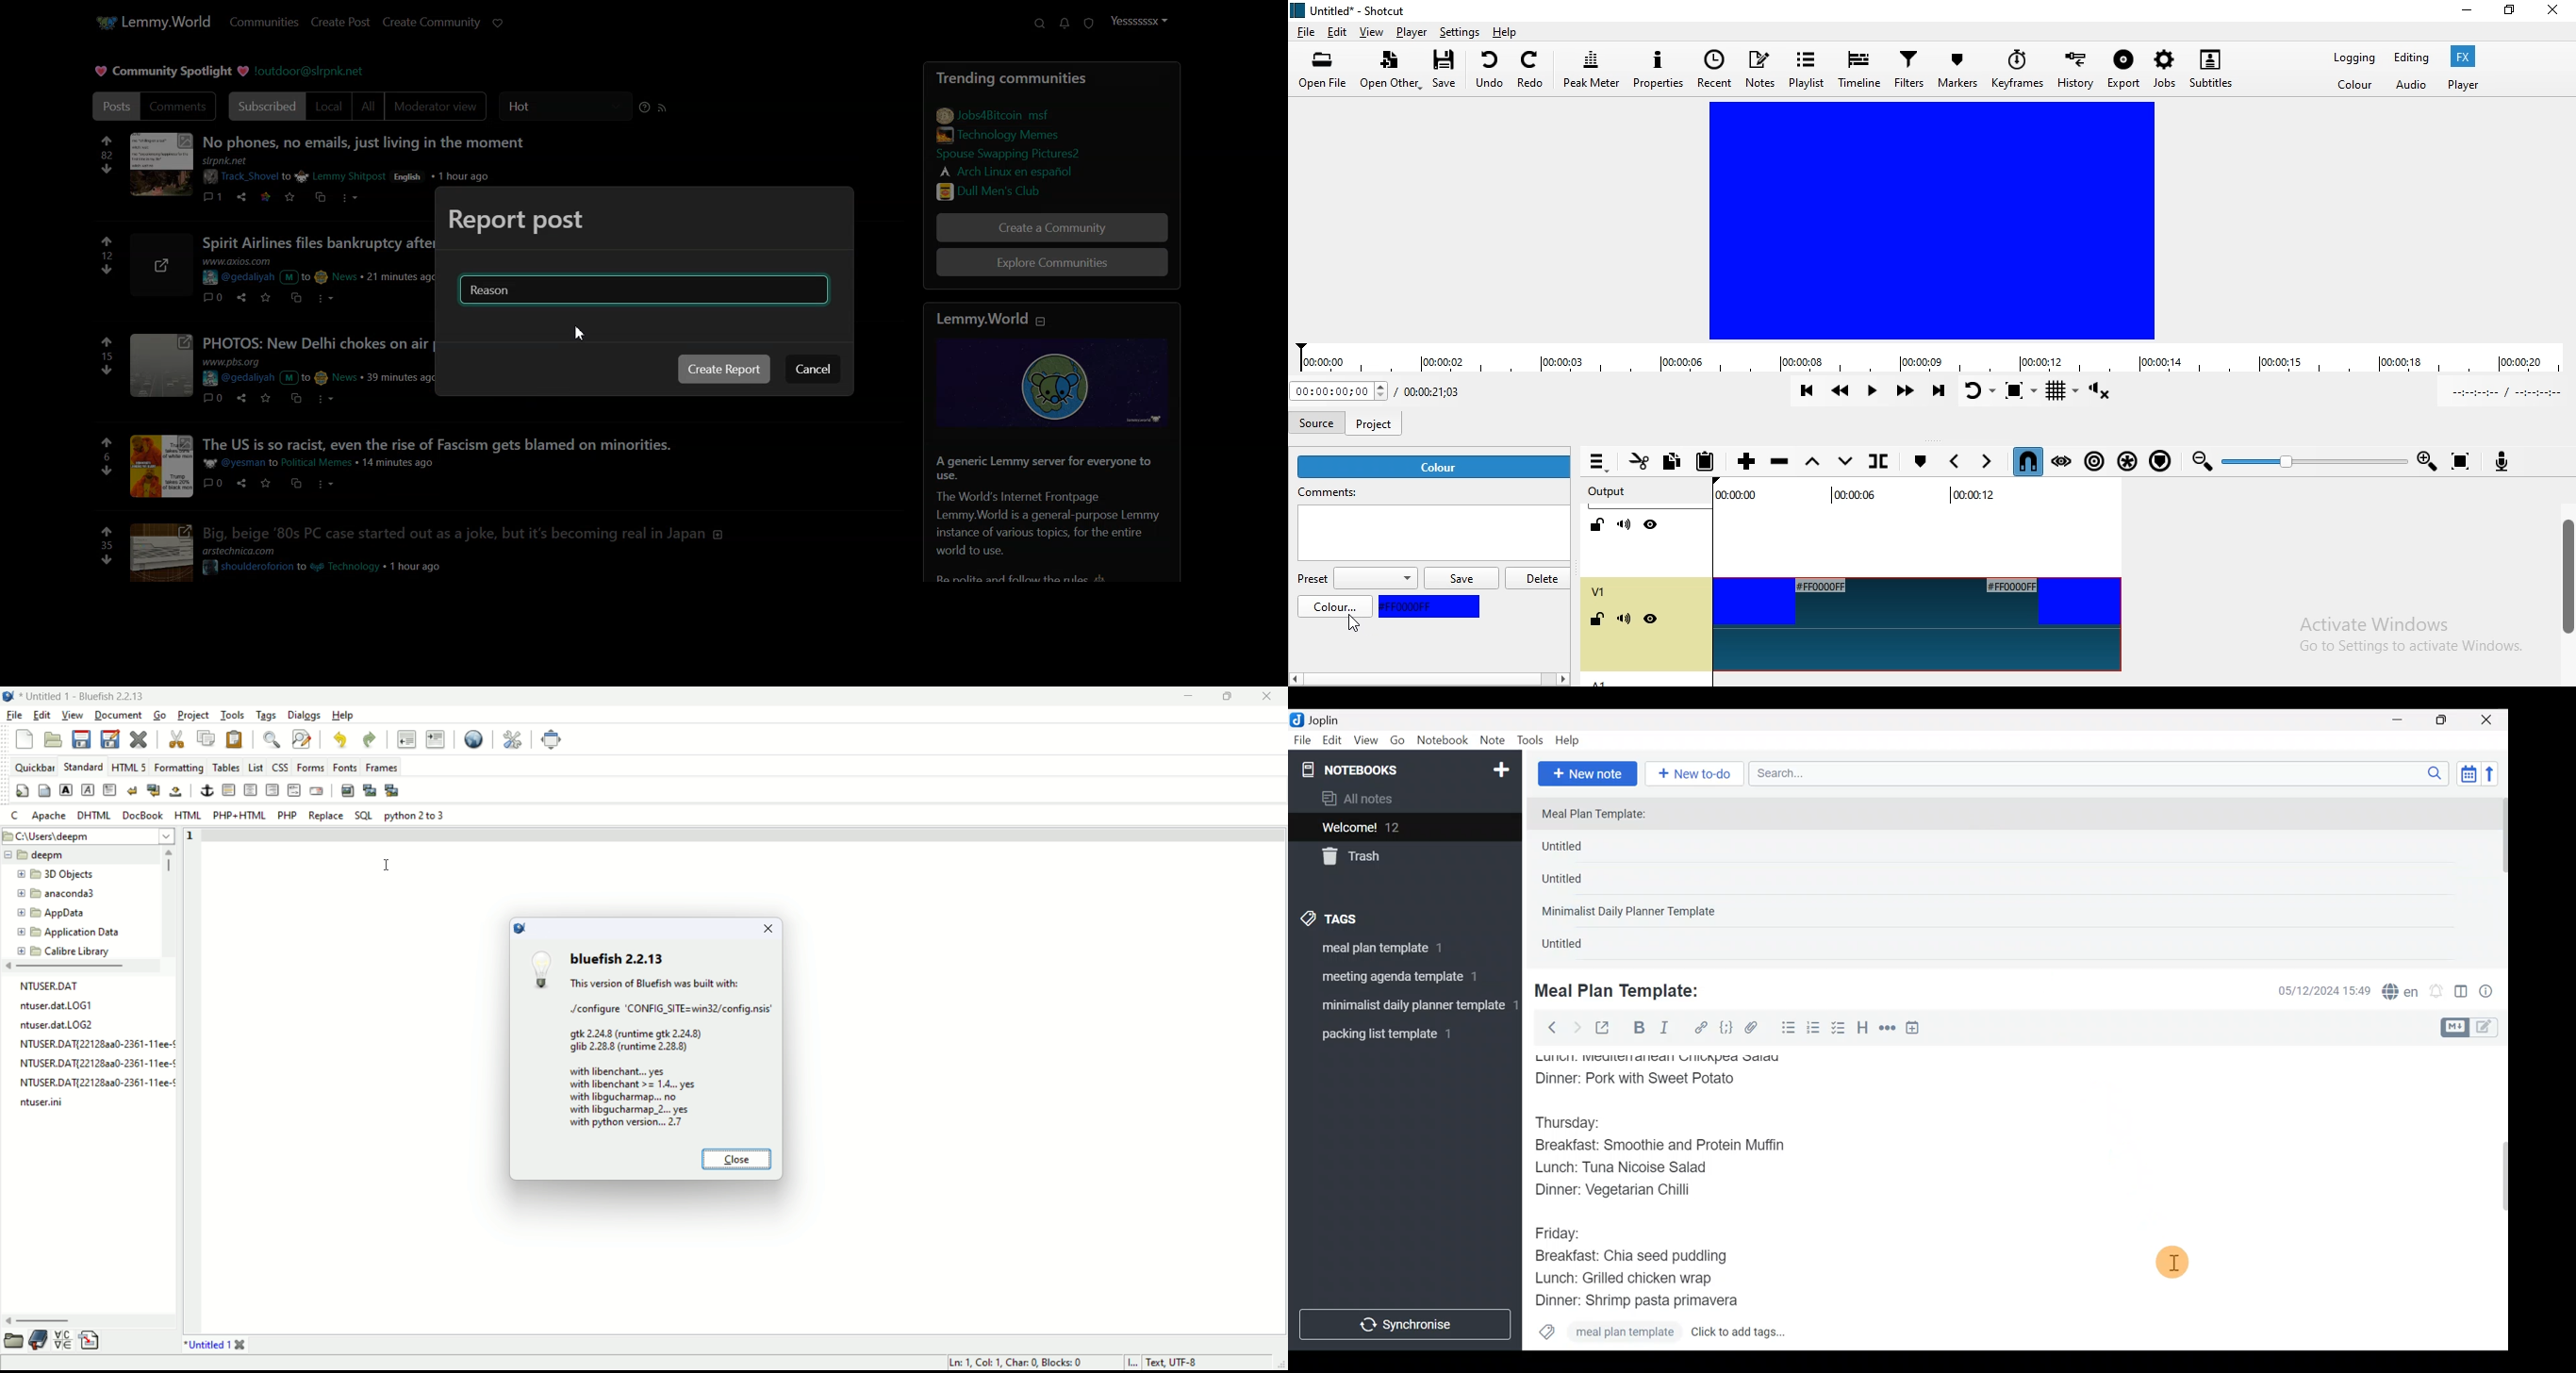  I want to click on Create , so click(724, 369).